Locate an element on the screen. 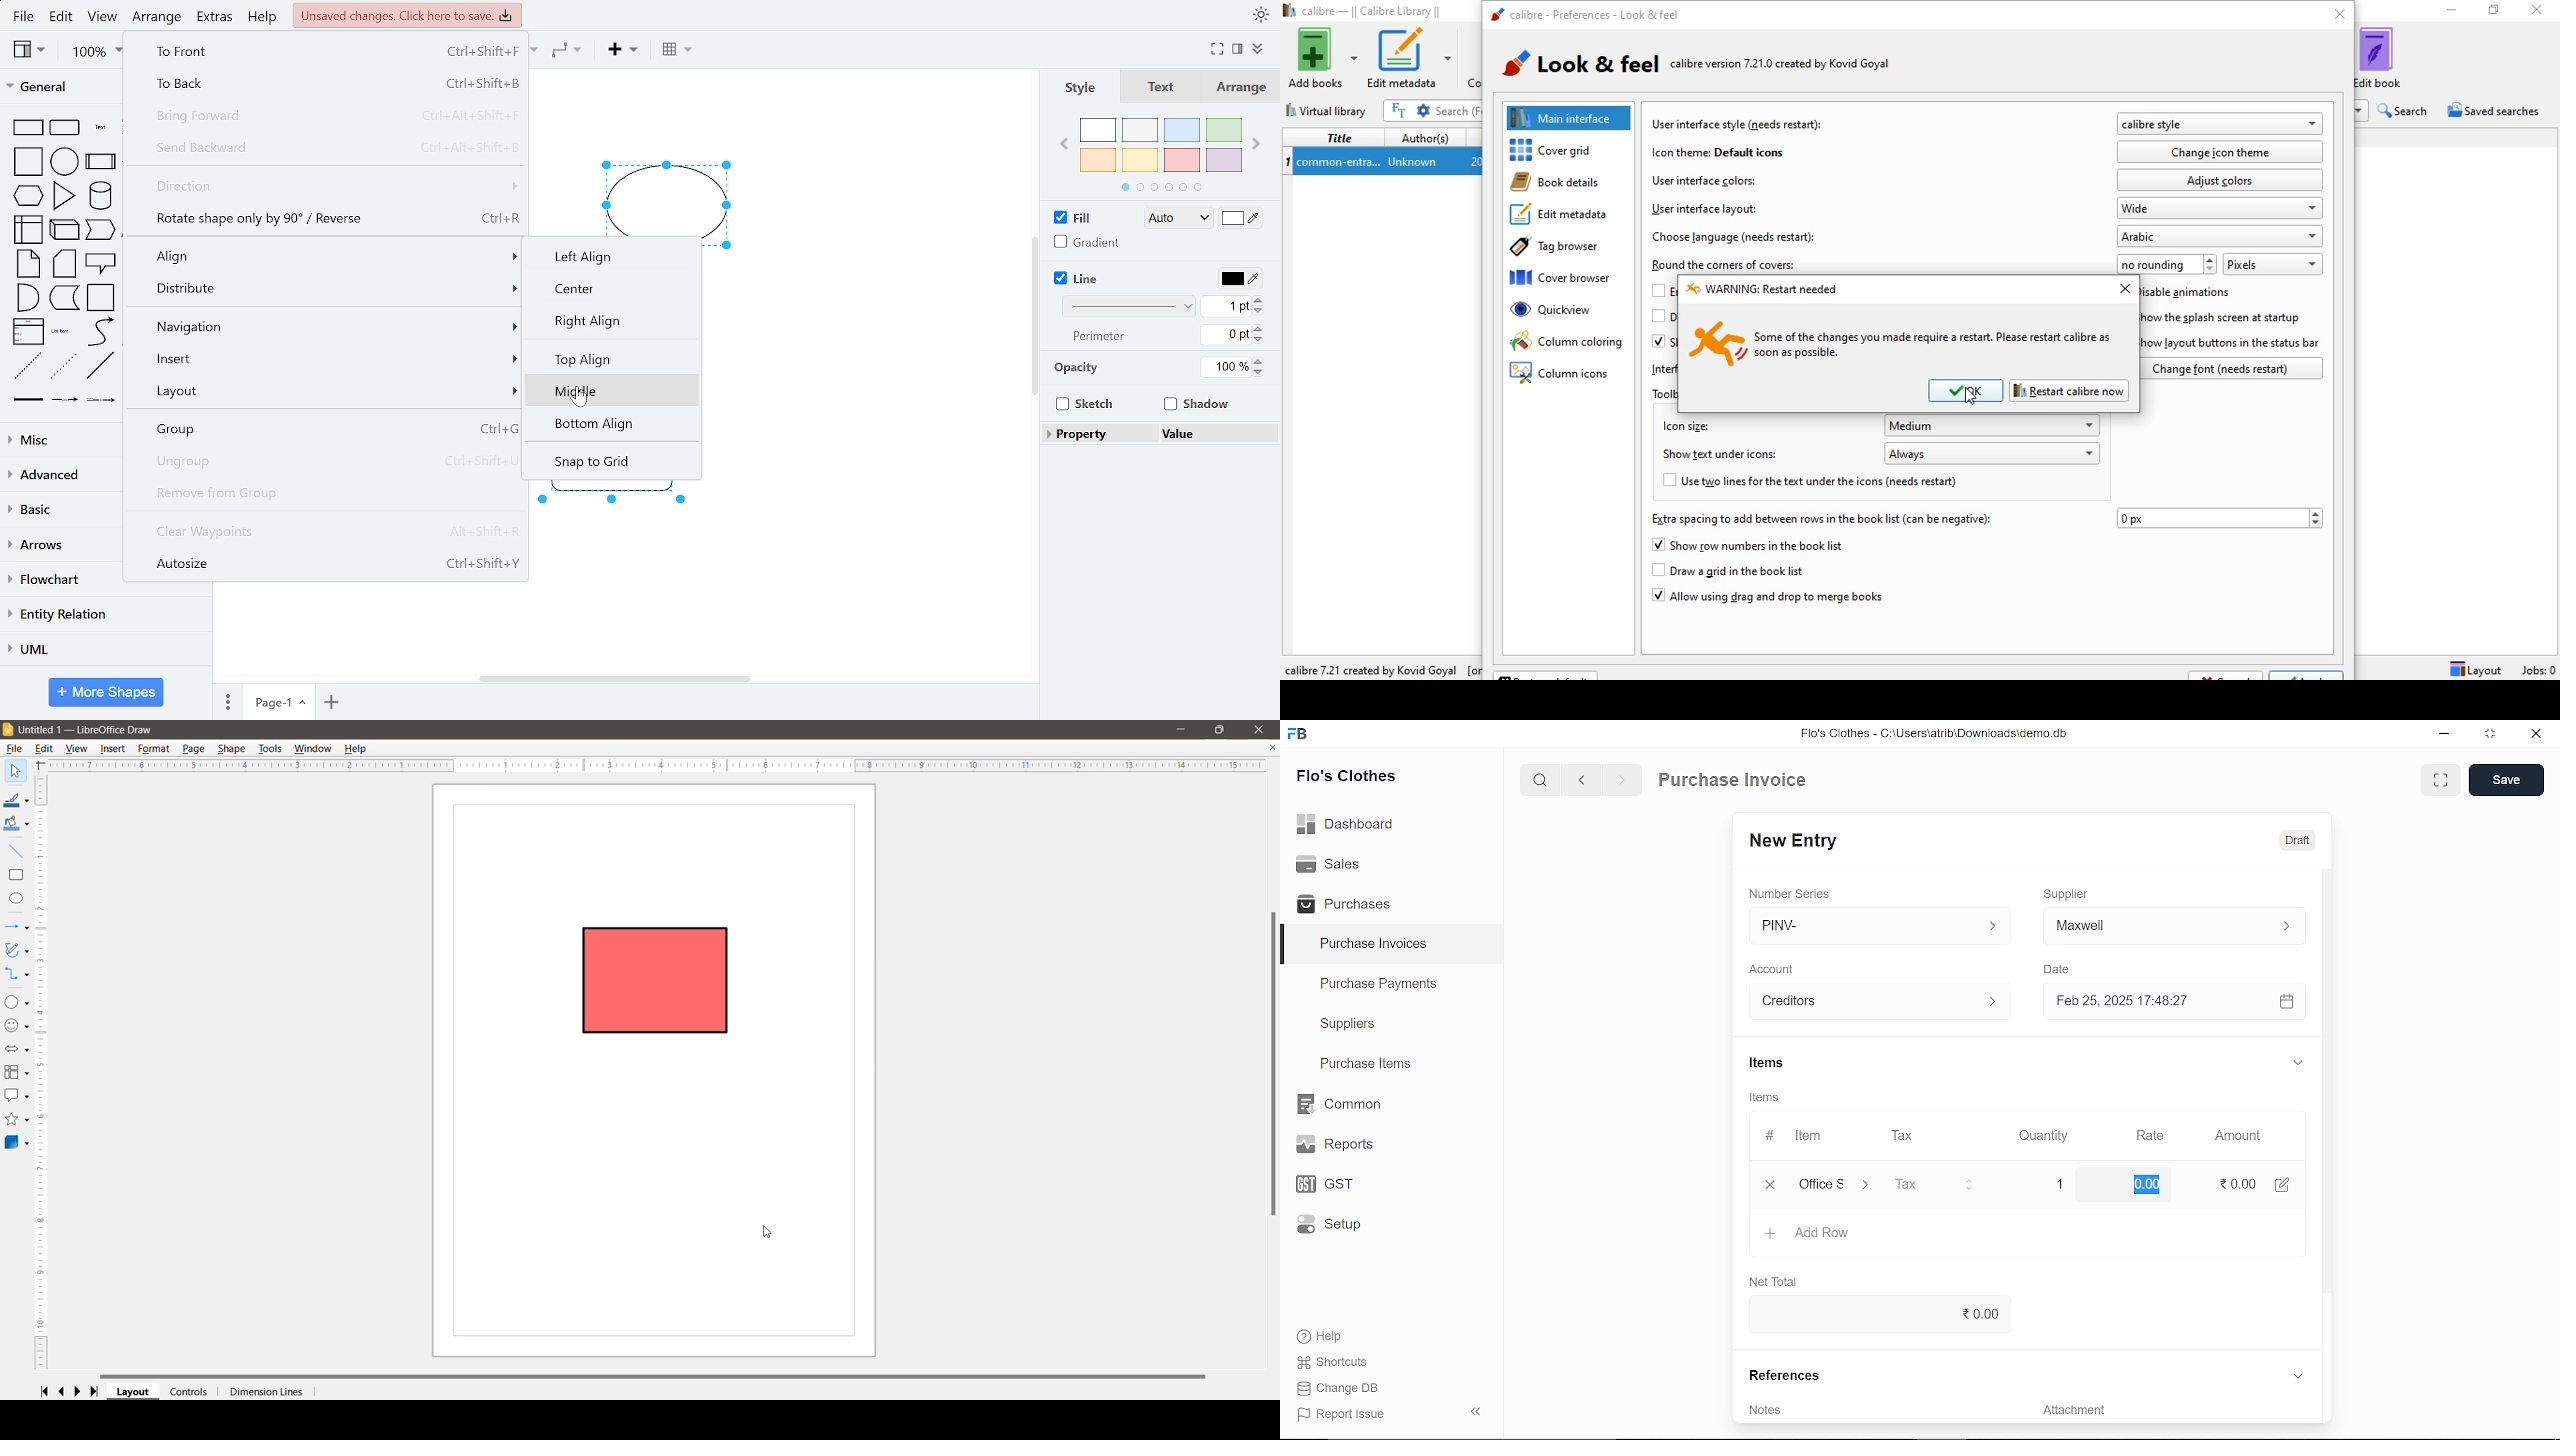 Image resolution: width=2576 pixels, height=1456 pixels. red is located at coordinates (1182, 160).